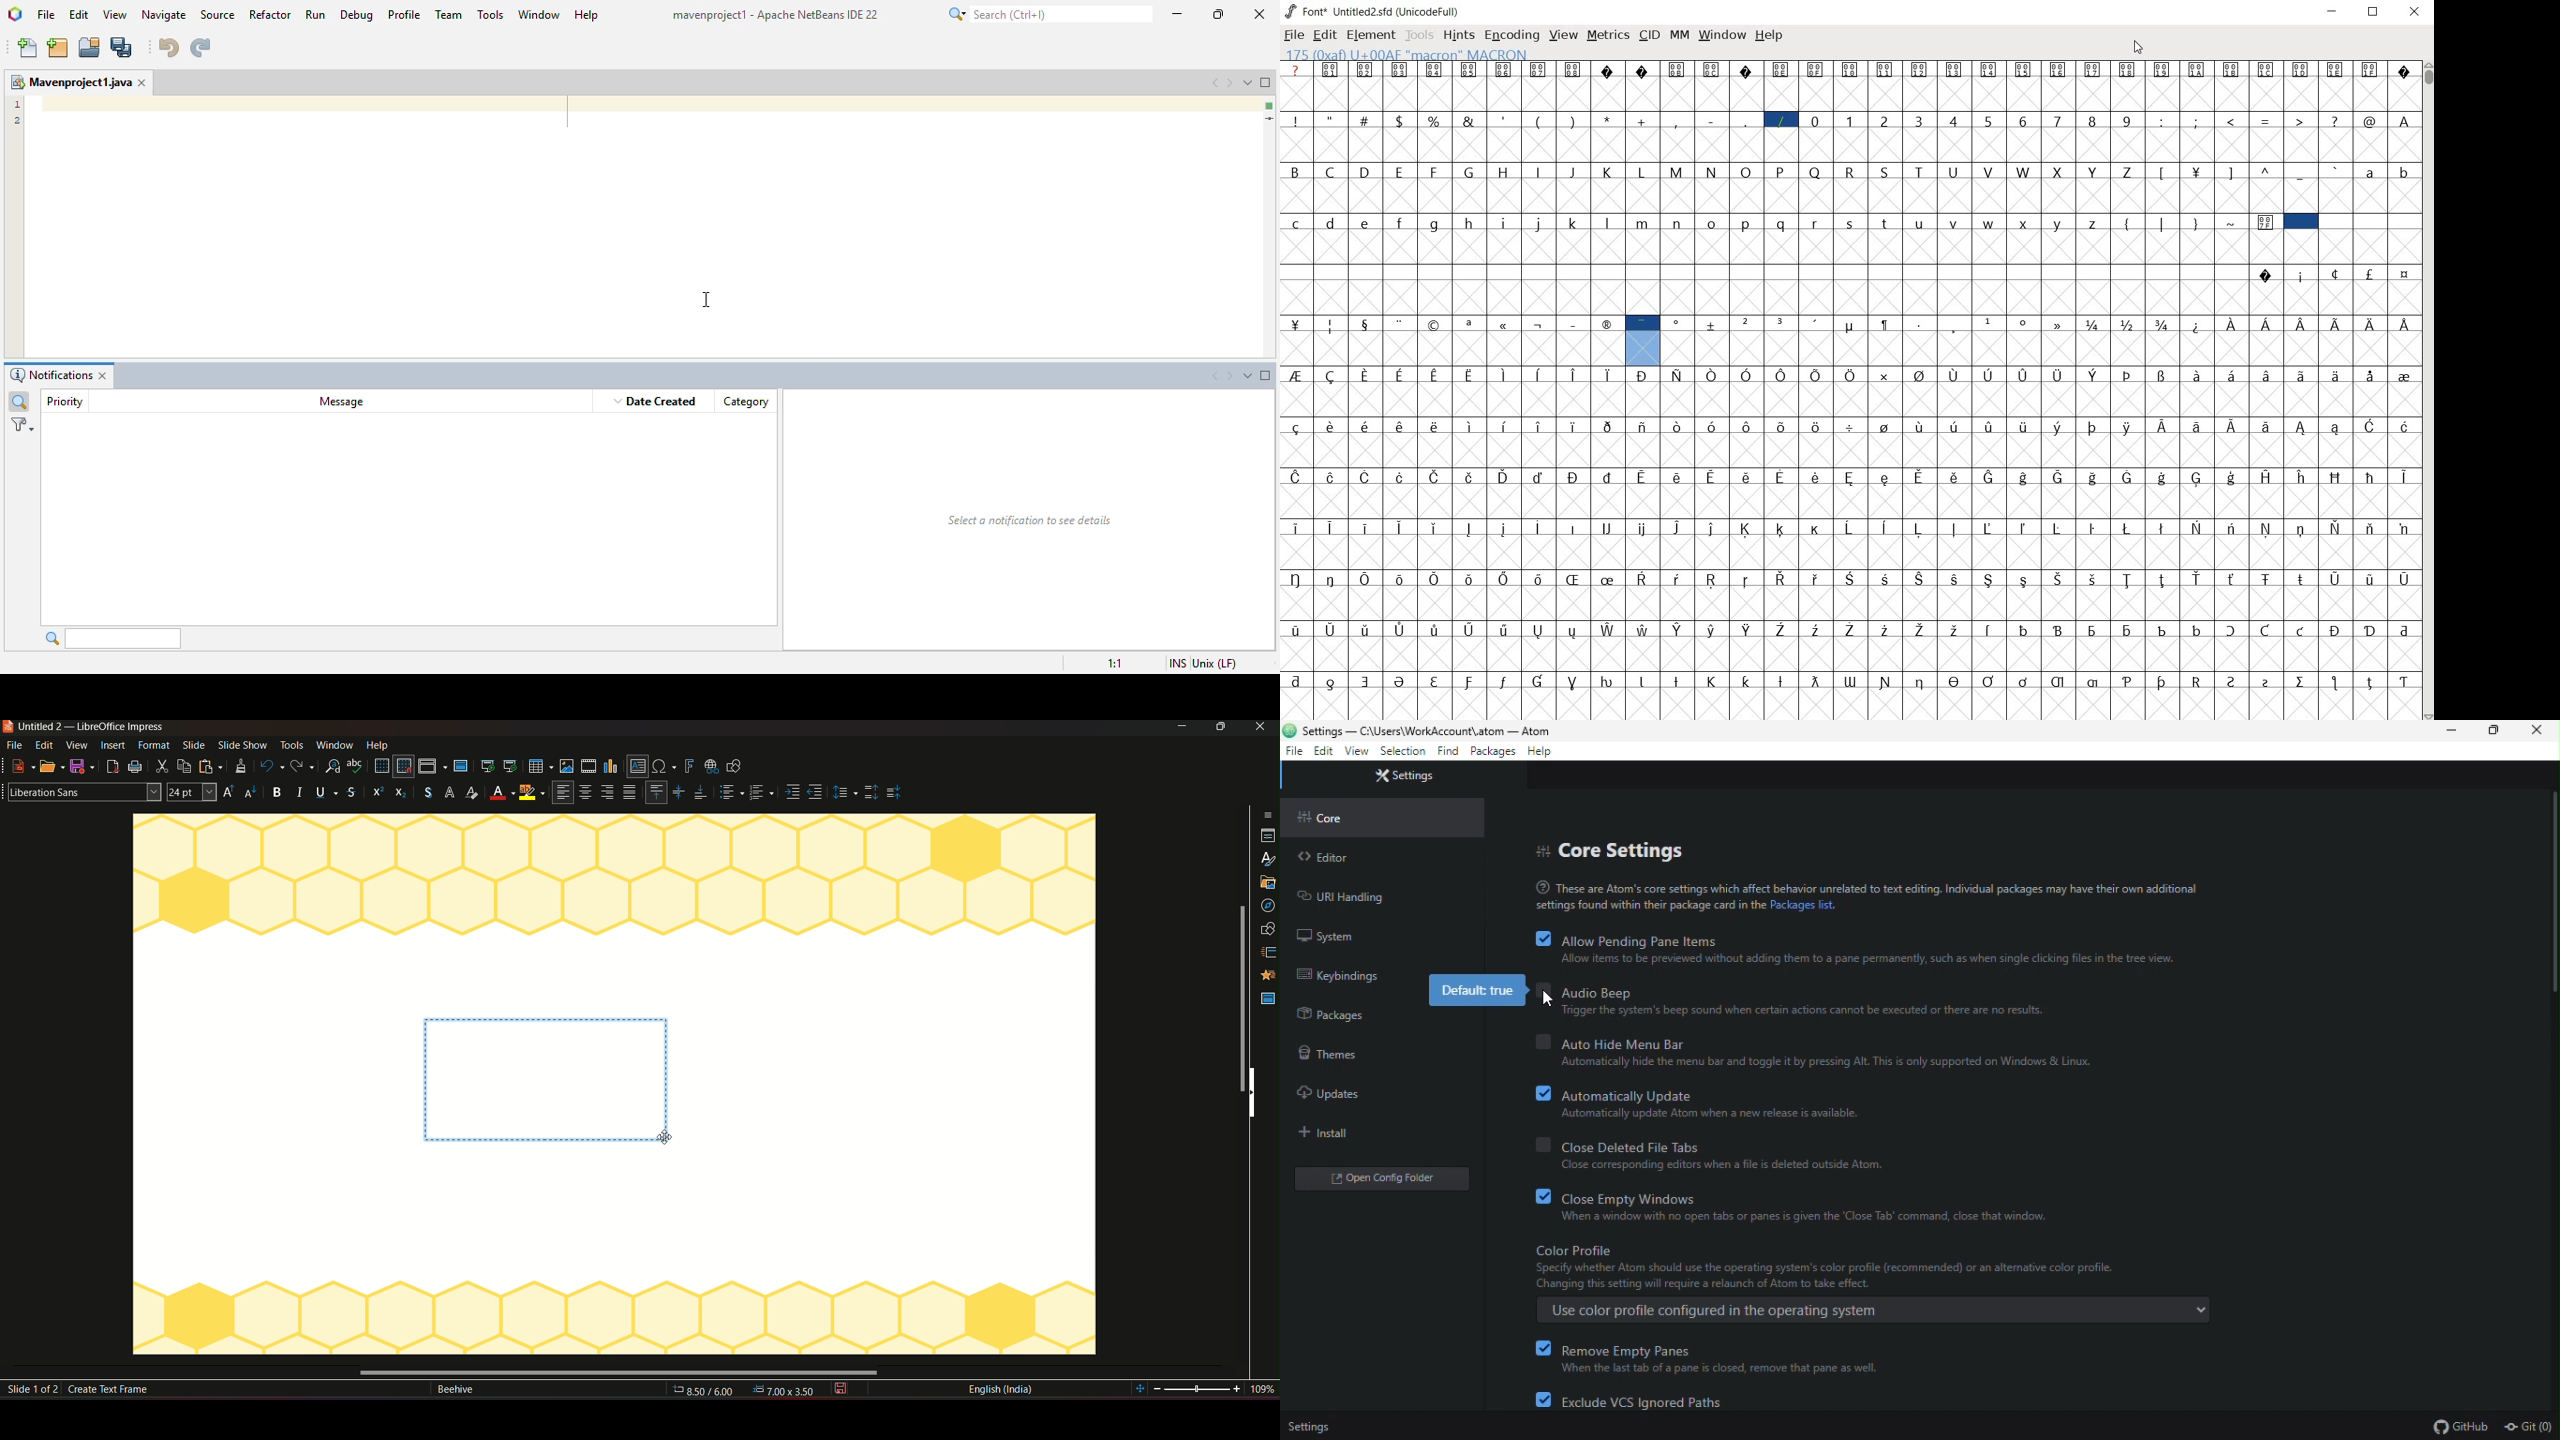 The width and height of the screenshot is (2576, 1456). I want to click on 175 (0xaf) U+00AF "macron" MACRON, so click(1404, 54).